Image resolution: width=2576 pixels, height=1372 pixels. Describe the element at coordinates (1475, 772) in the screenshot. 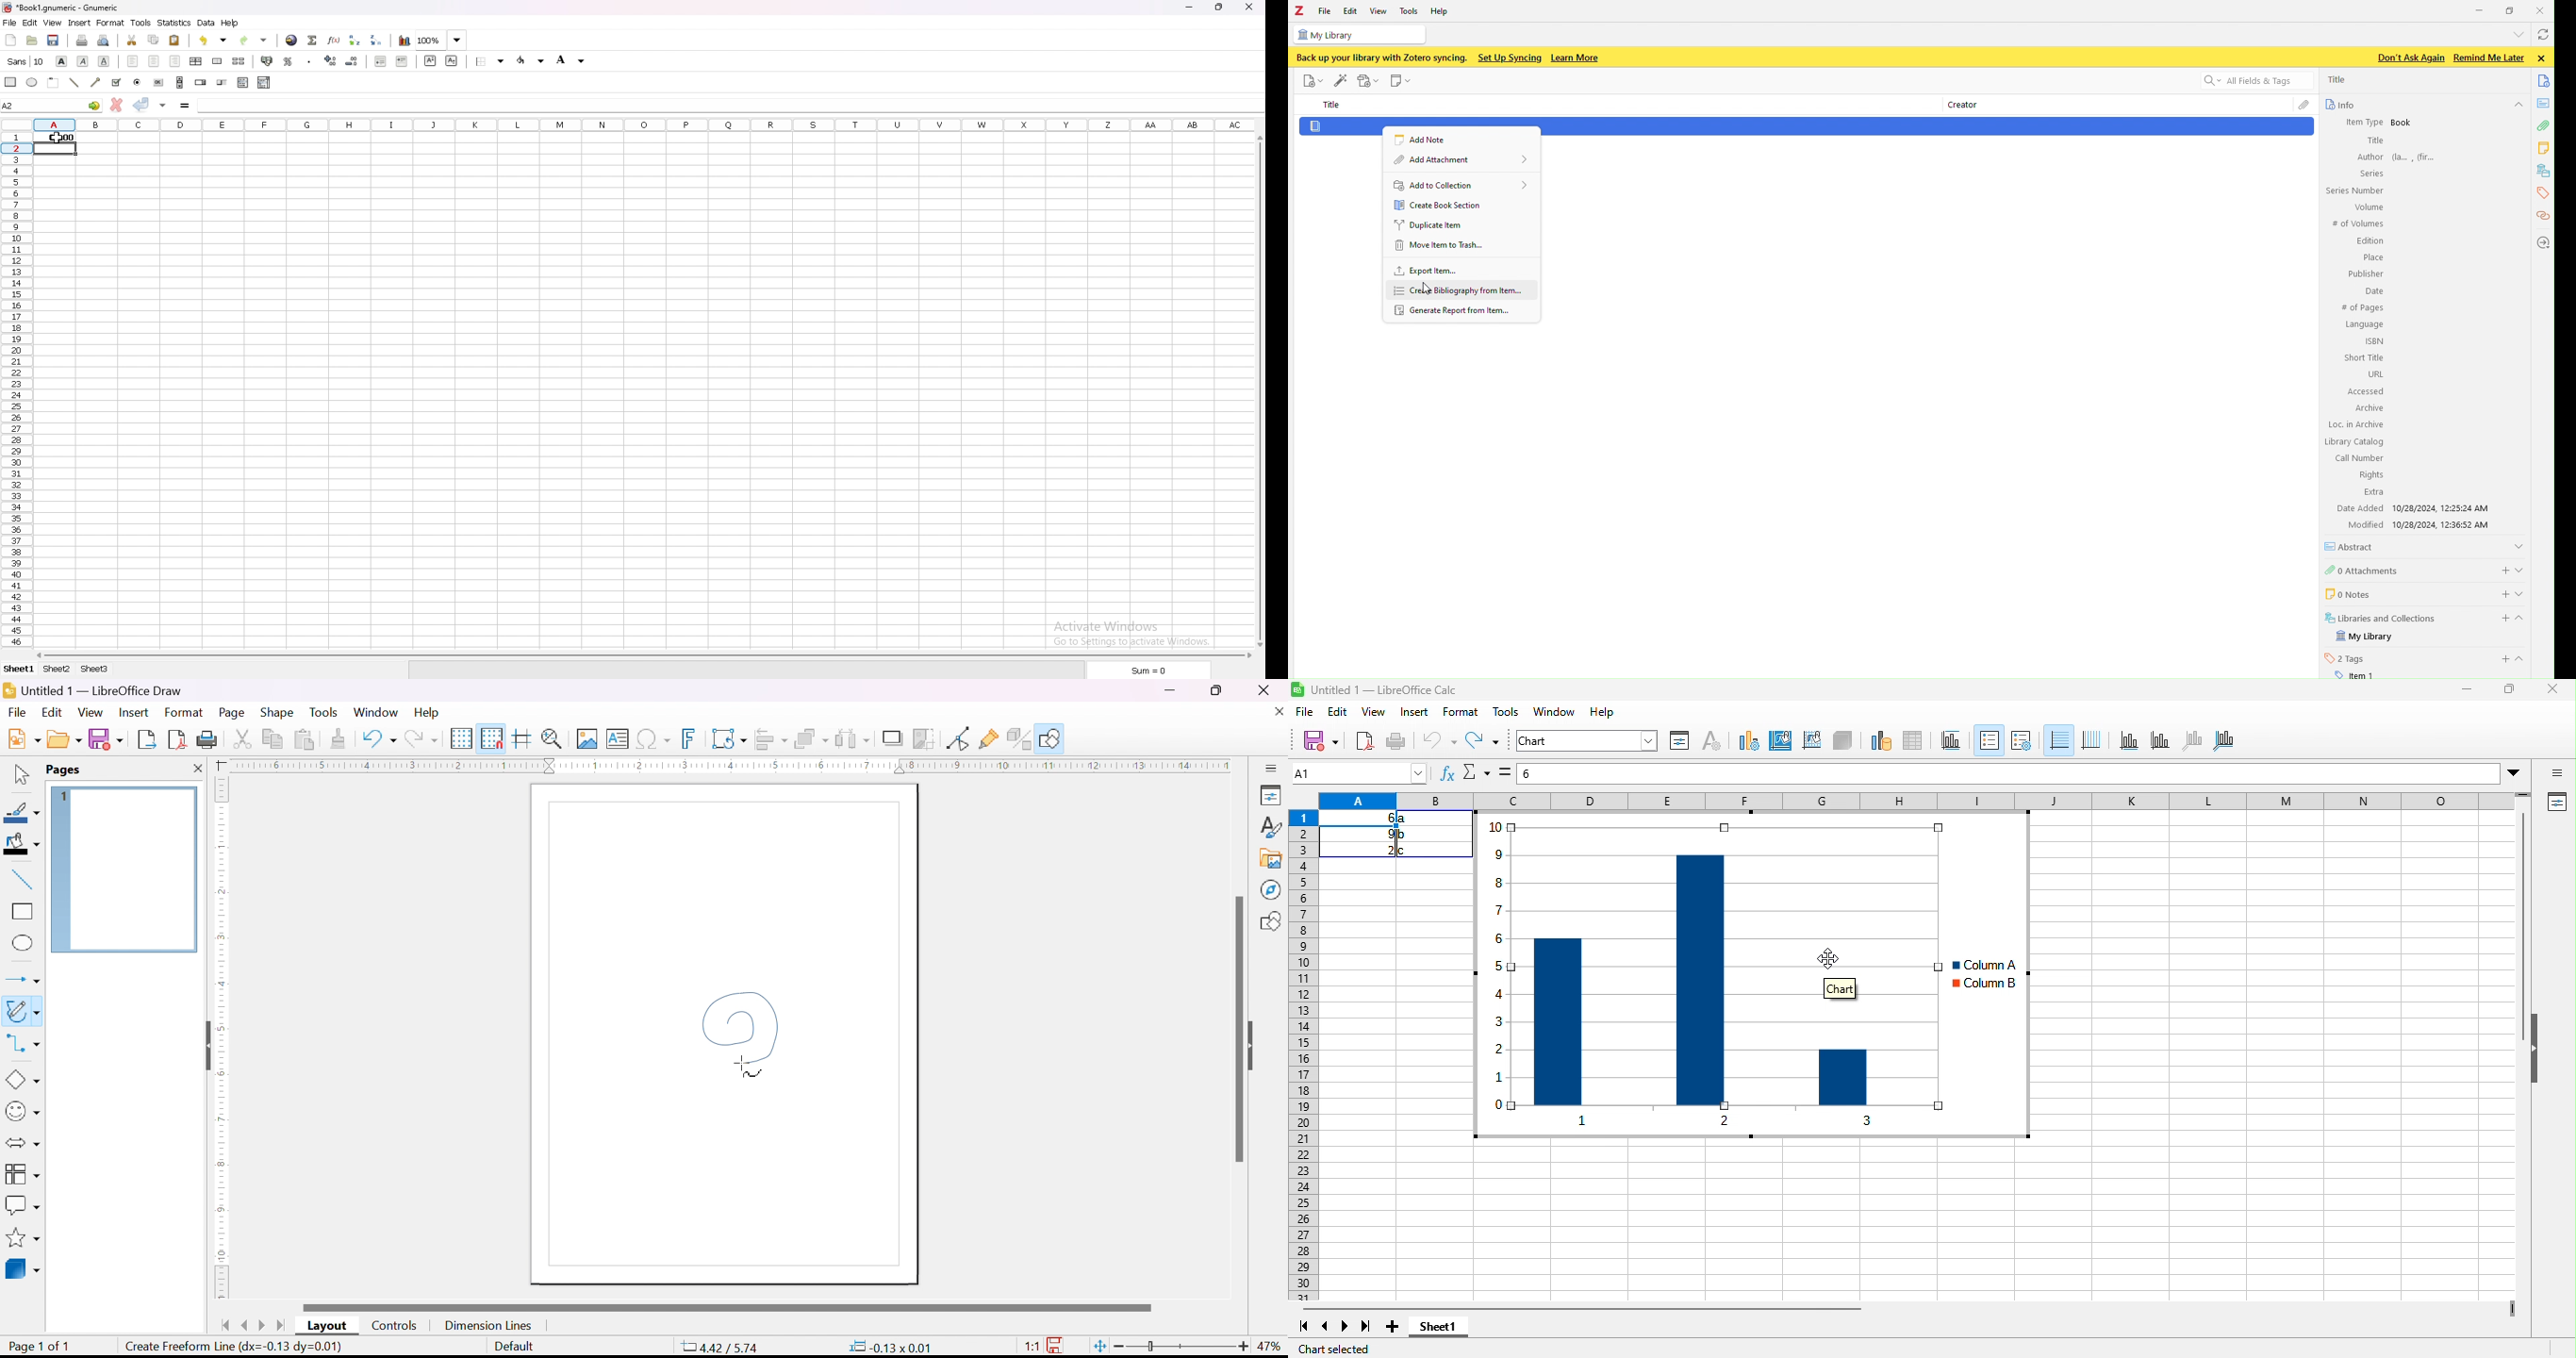

I see `select function` at that location.